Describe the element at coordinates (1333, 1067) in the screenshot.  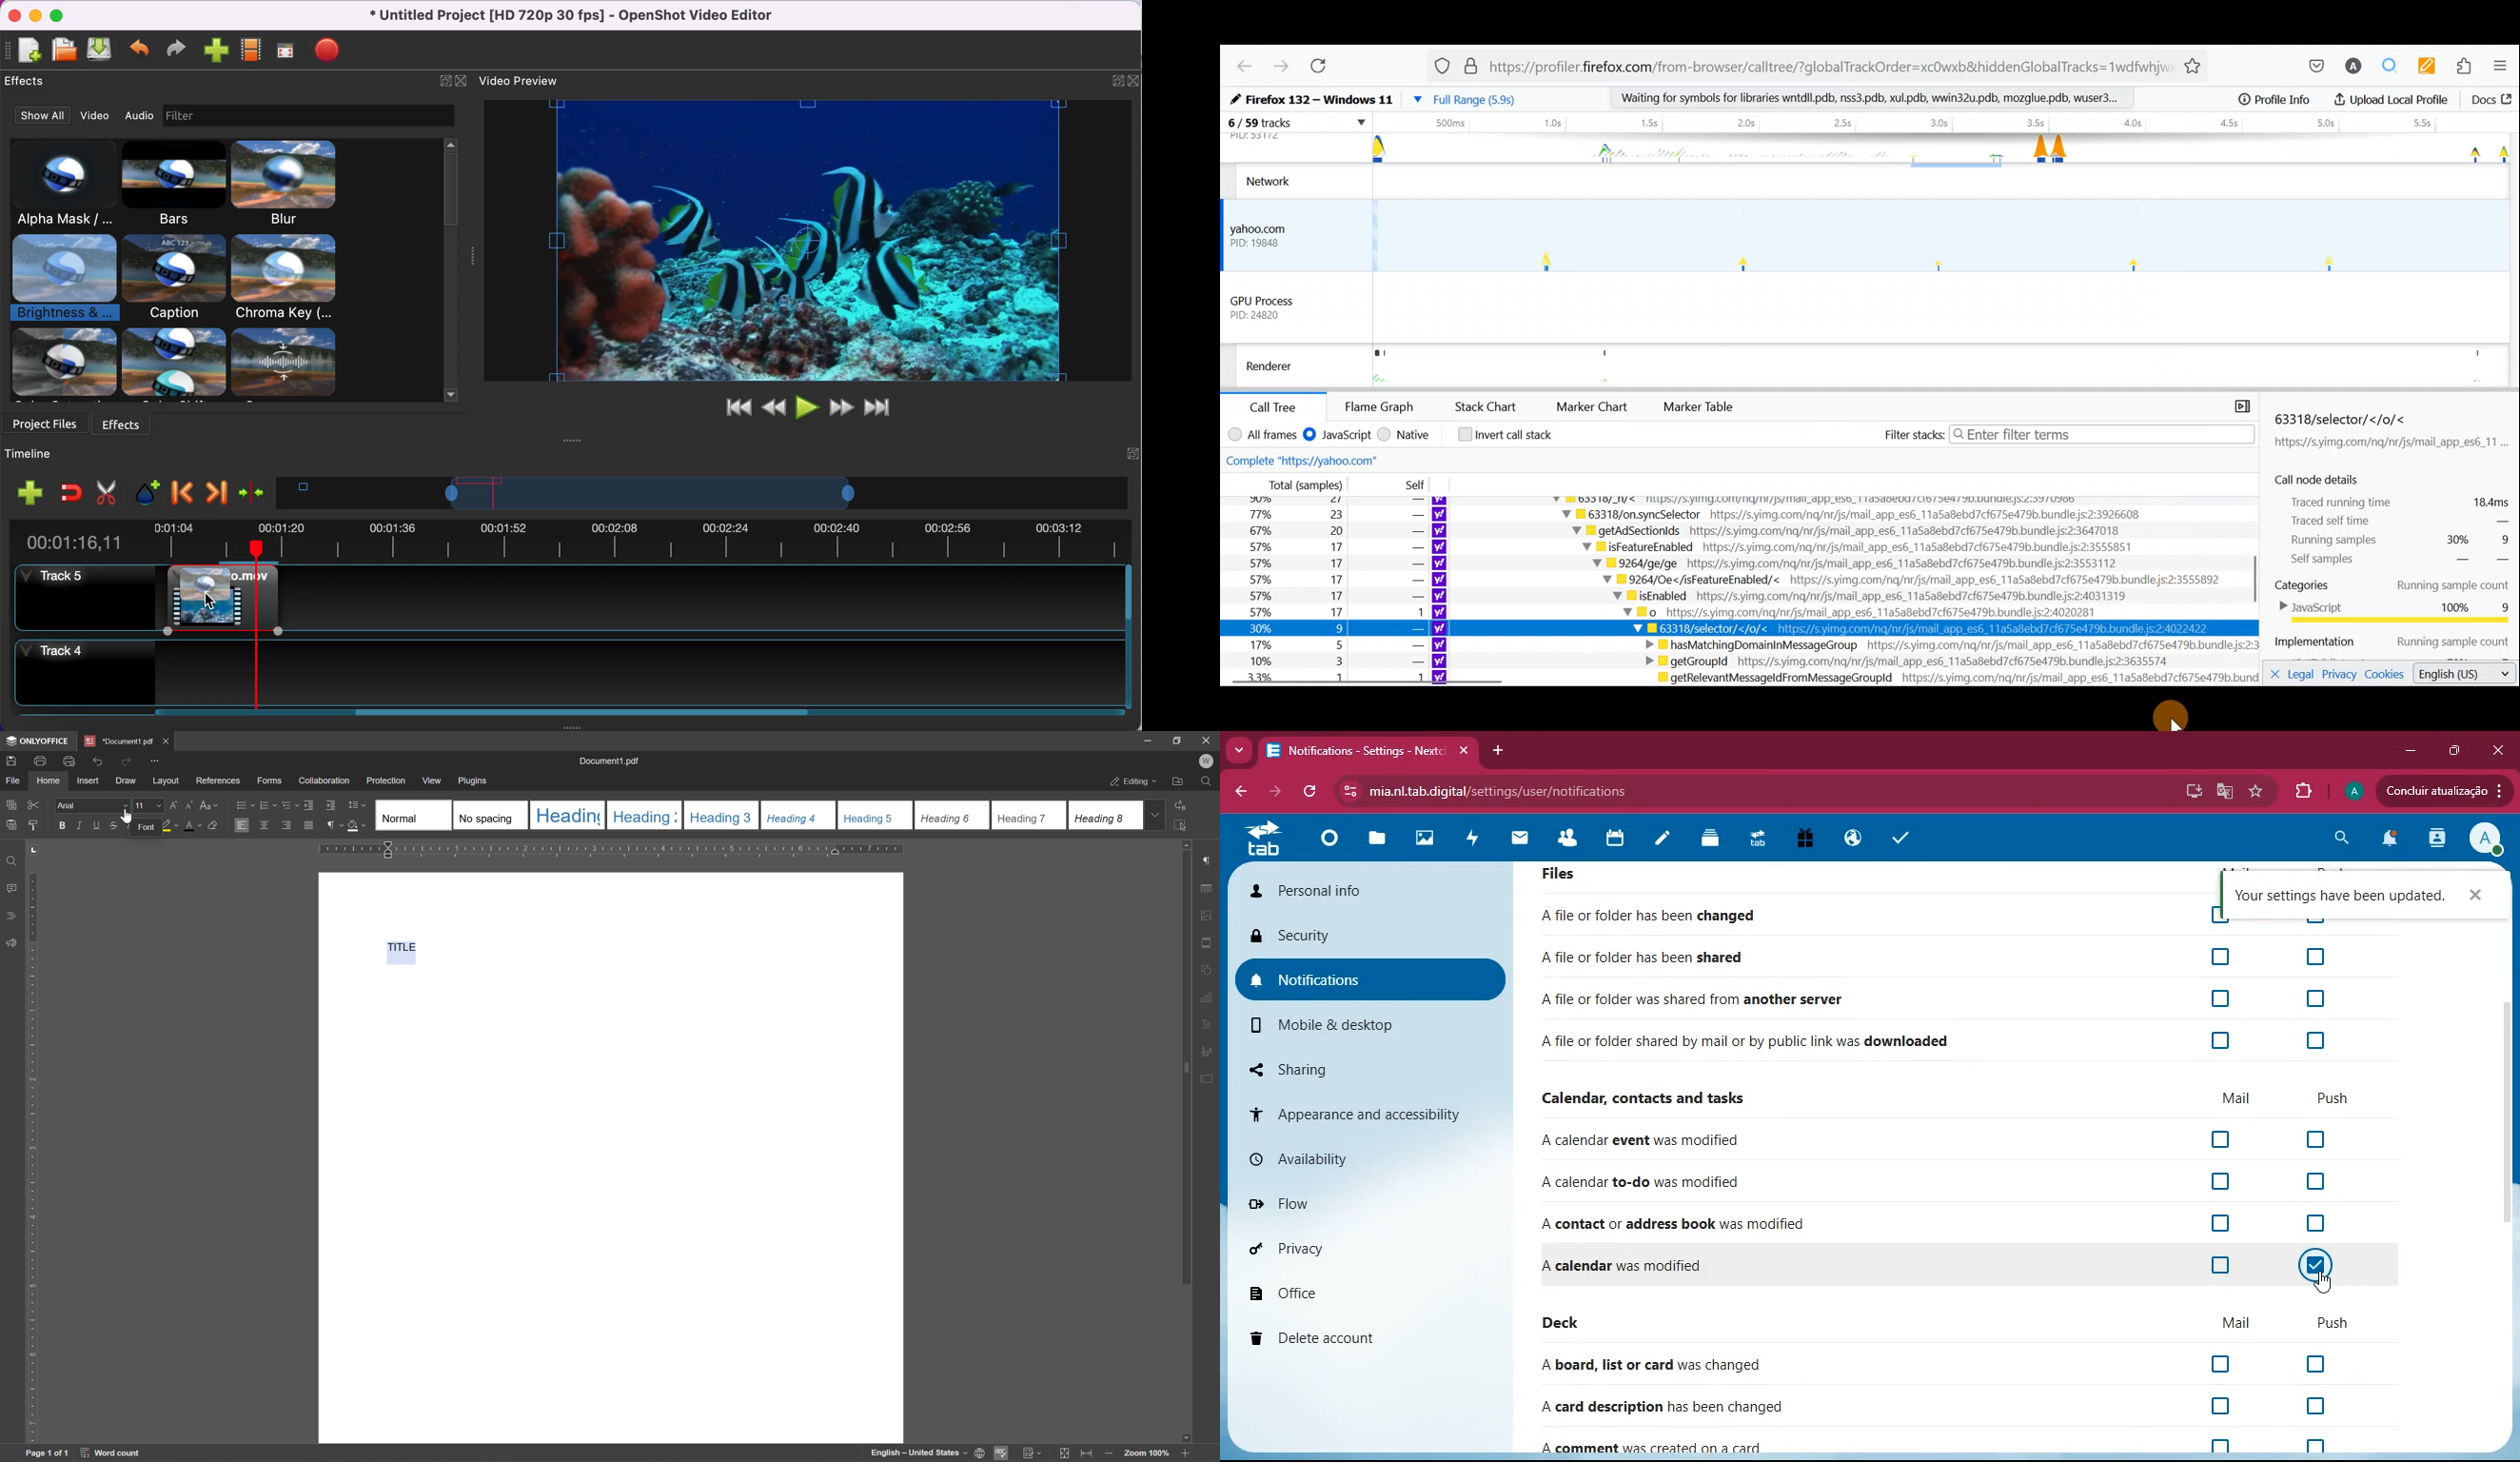
I see `sharing` at that location.